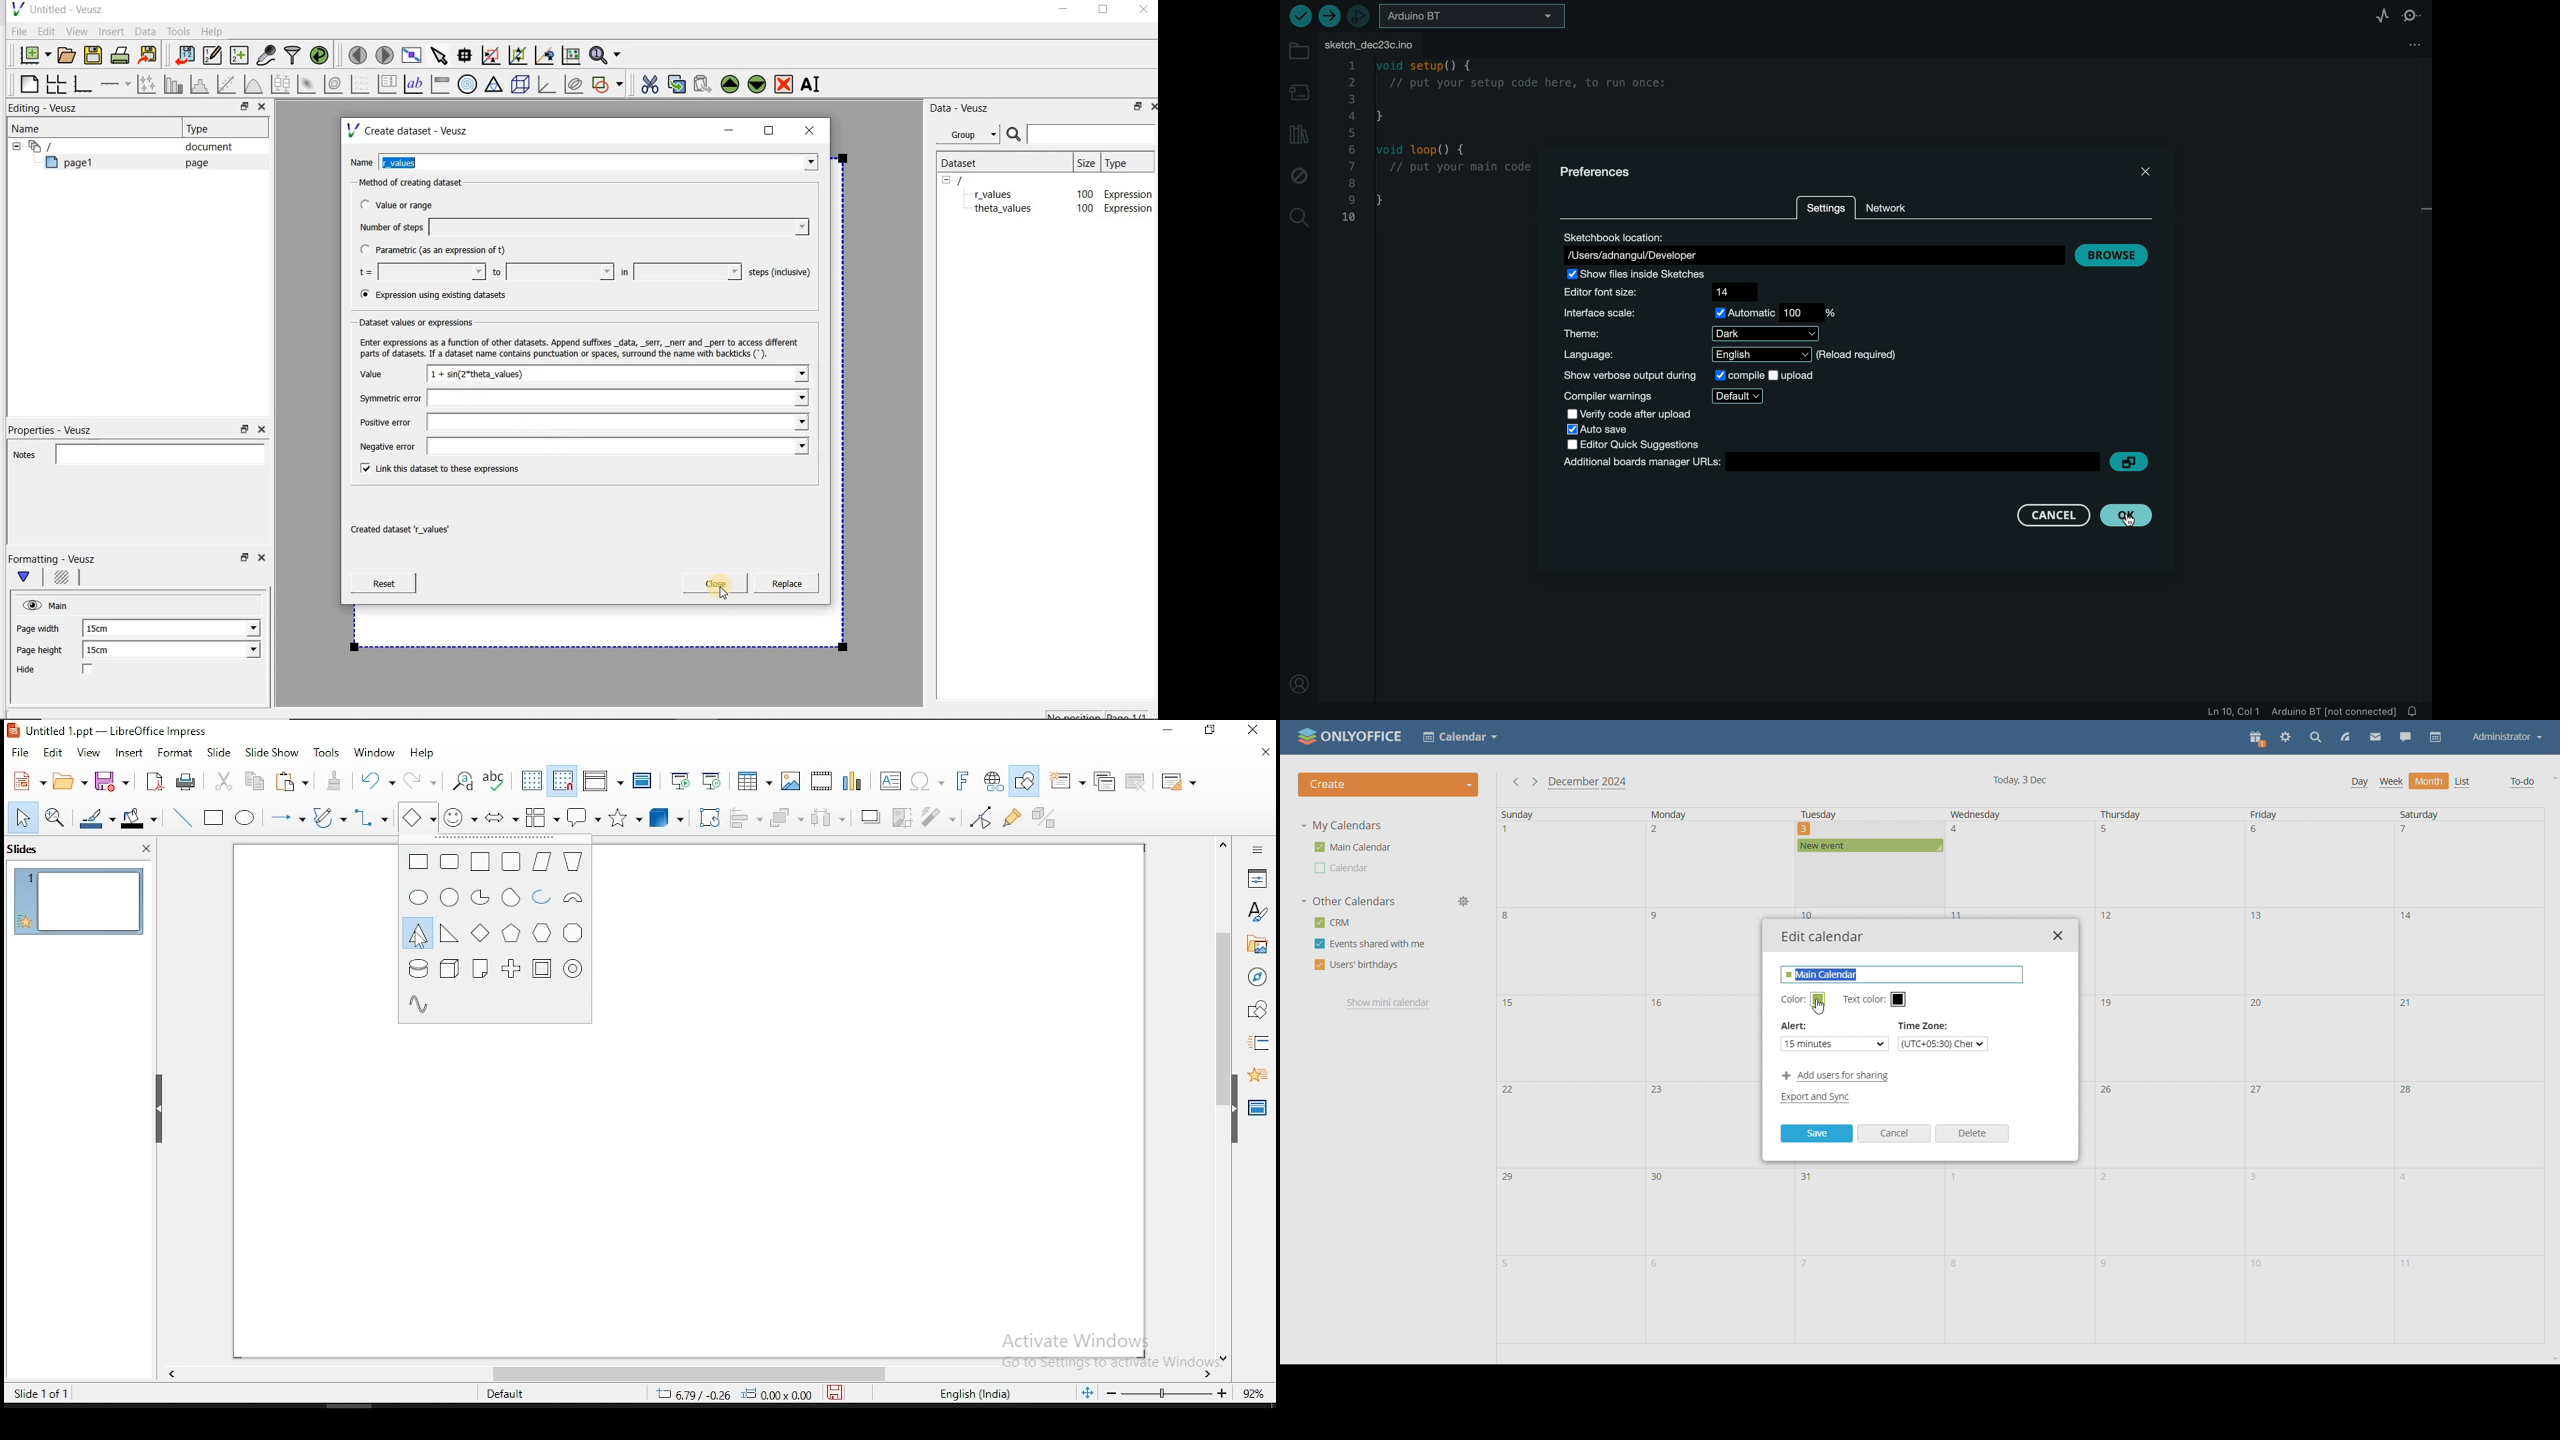 Image resolution: width=2576 pixels, height=1456 pixels. What do you see at coordinates (1601, 430) in the screenshot?
I see `selected` at bounding box center [1601, 430].